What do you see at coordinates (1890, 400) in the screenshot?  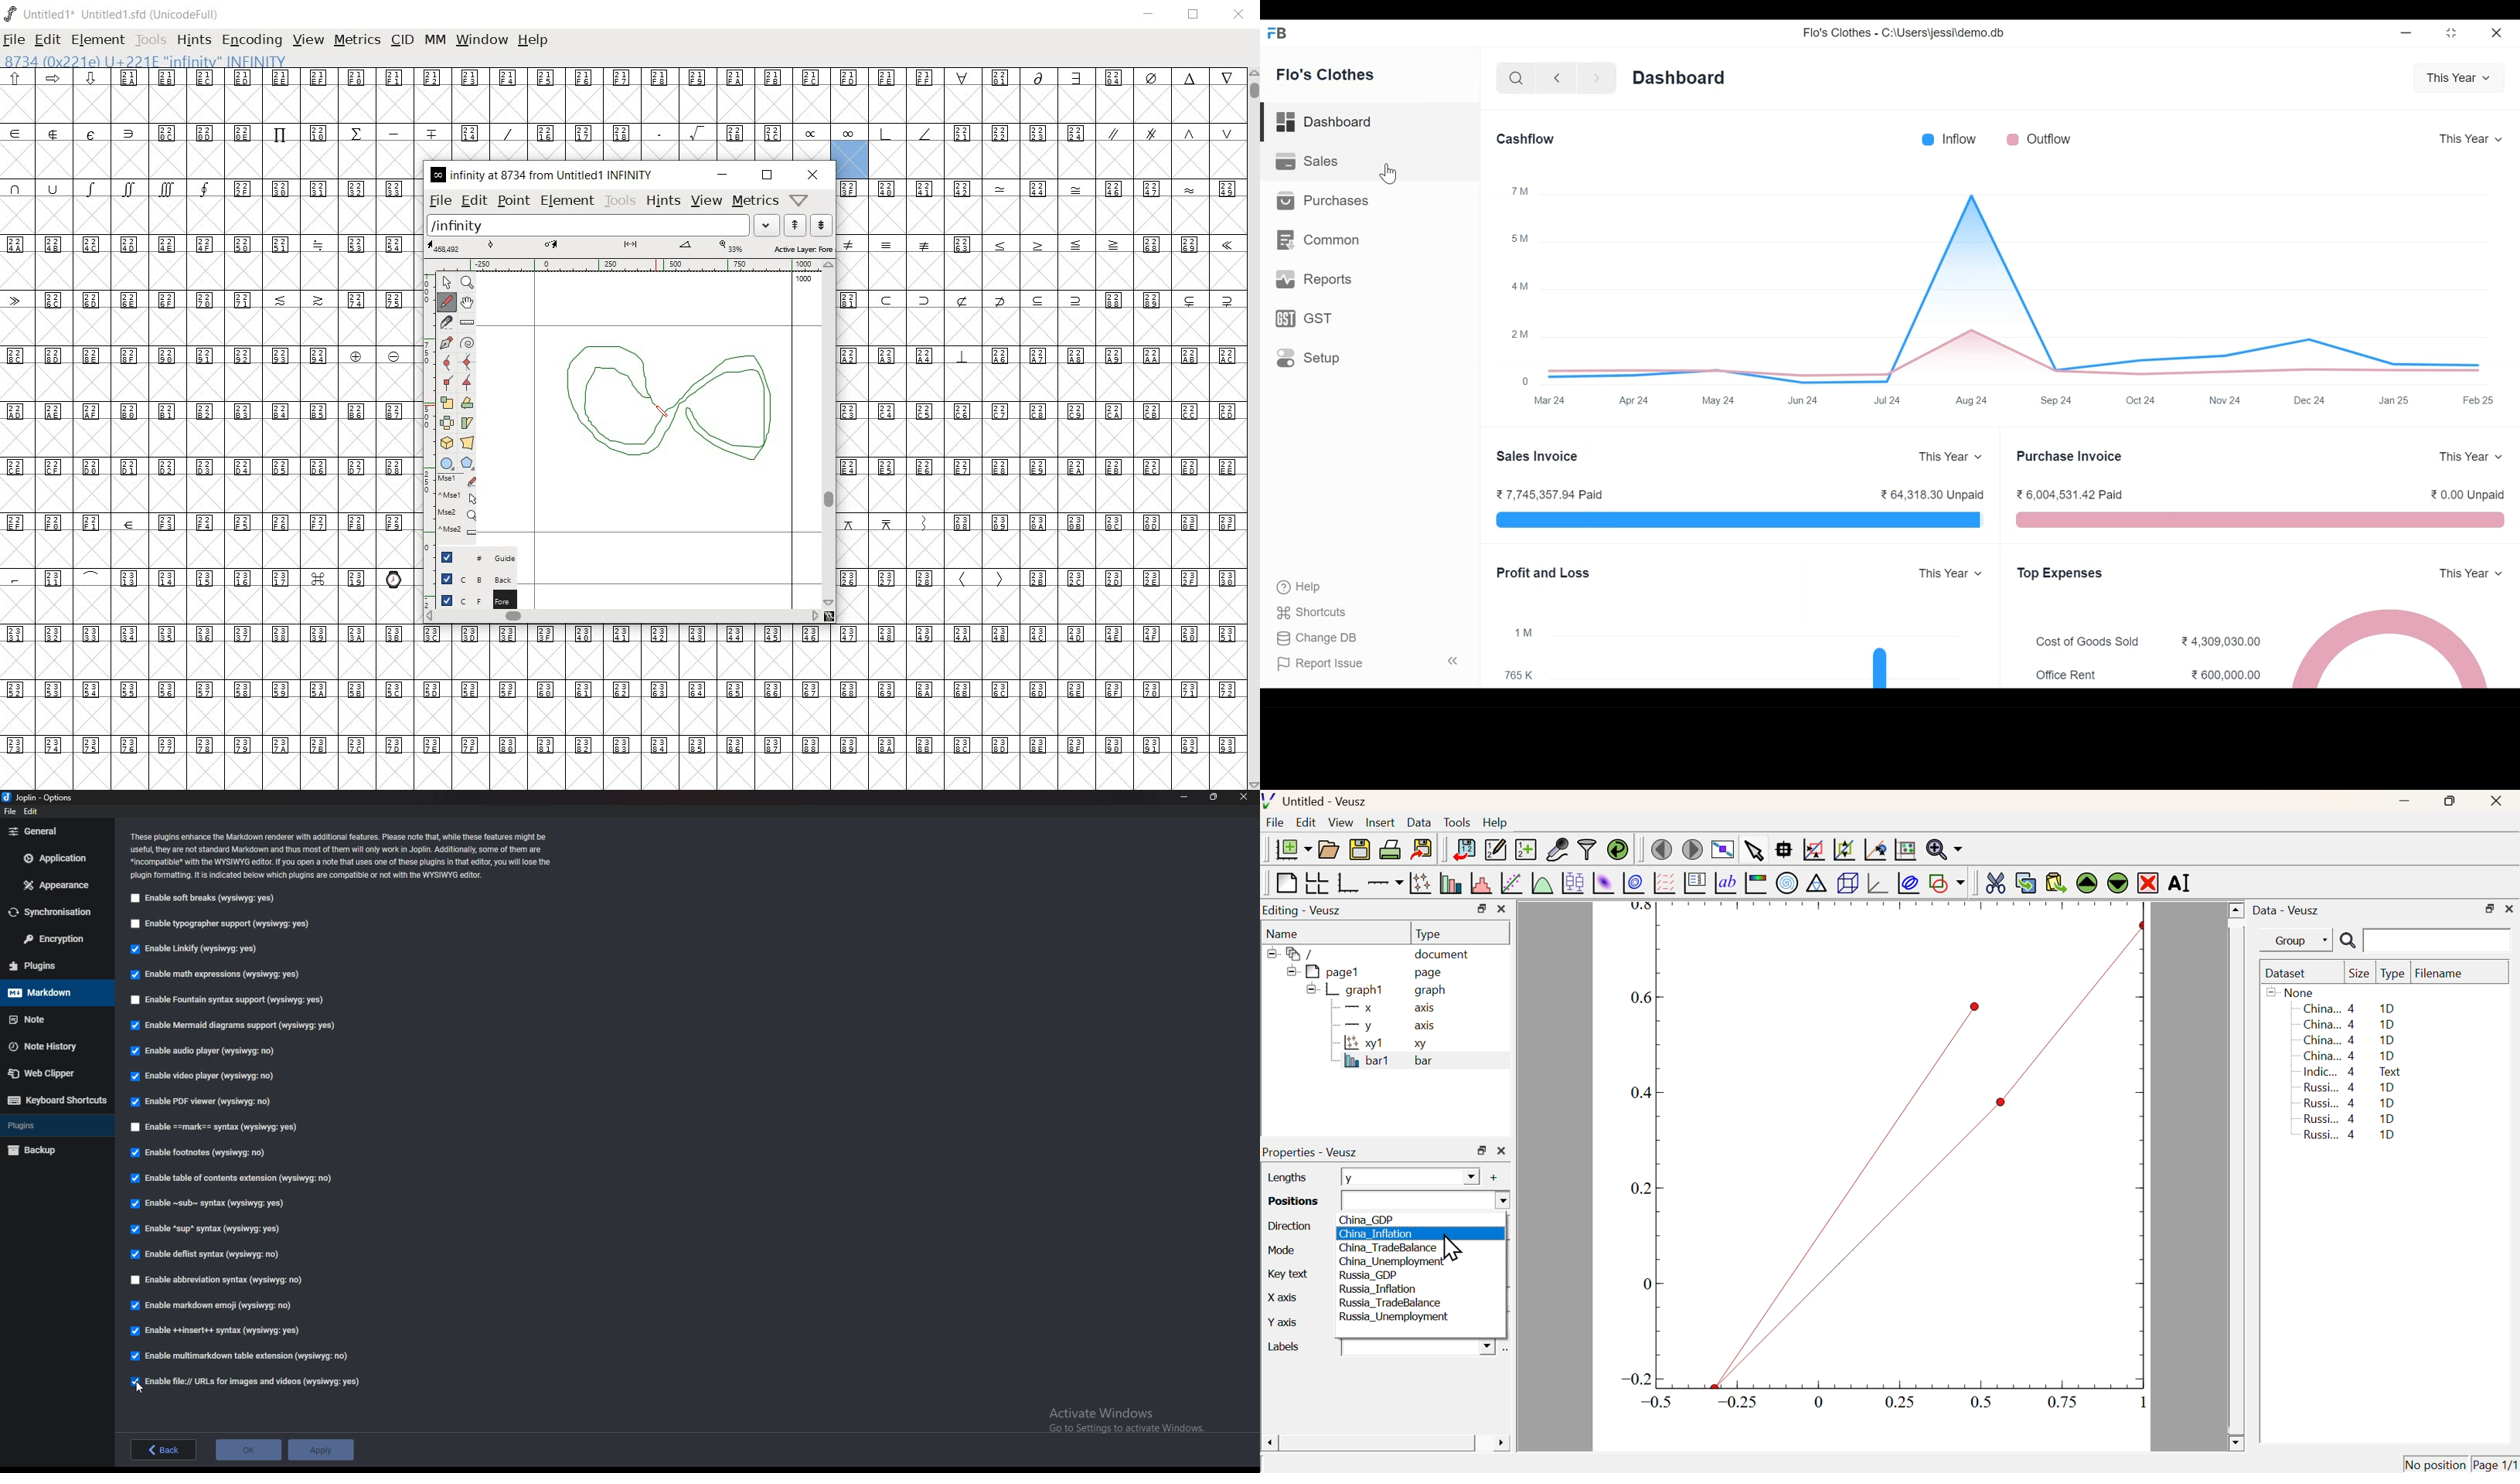 I see `Jul 24` at bounding box center [1890, 400].